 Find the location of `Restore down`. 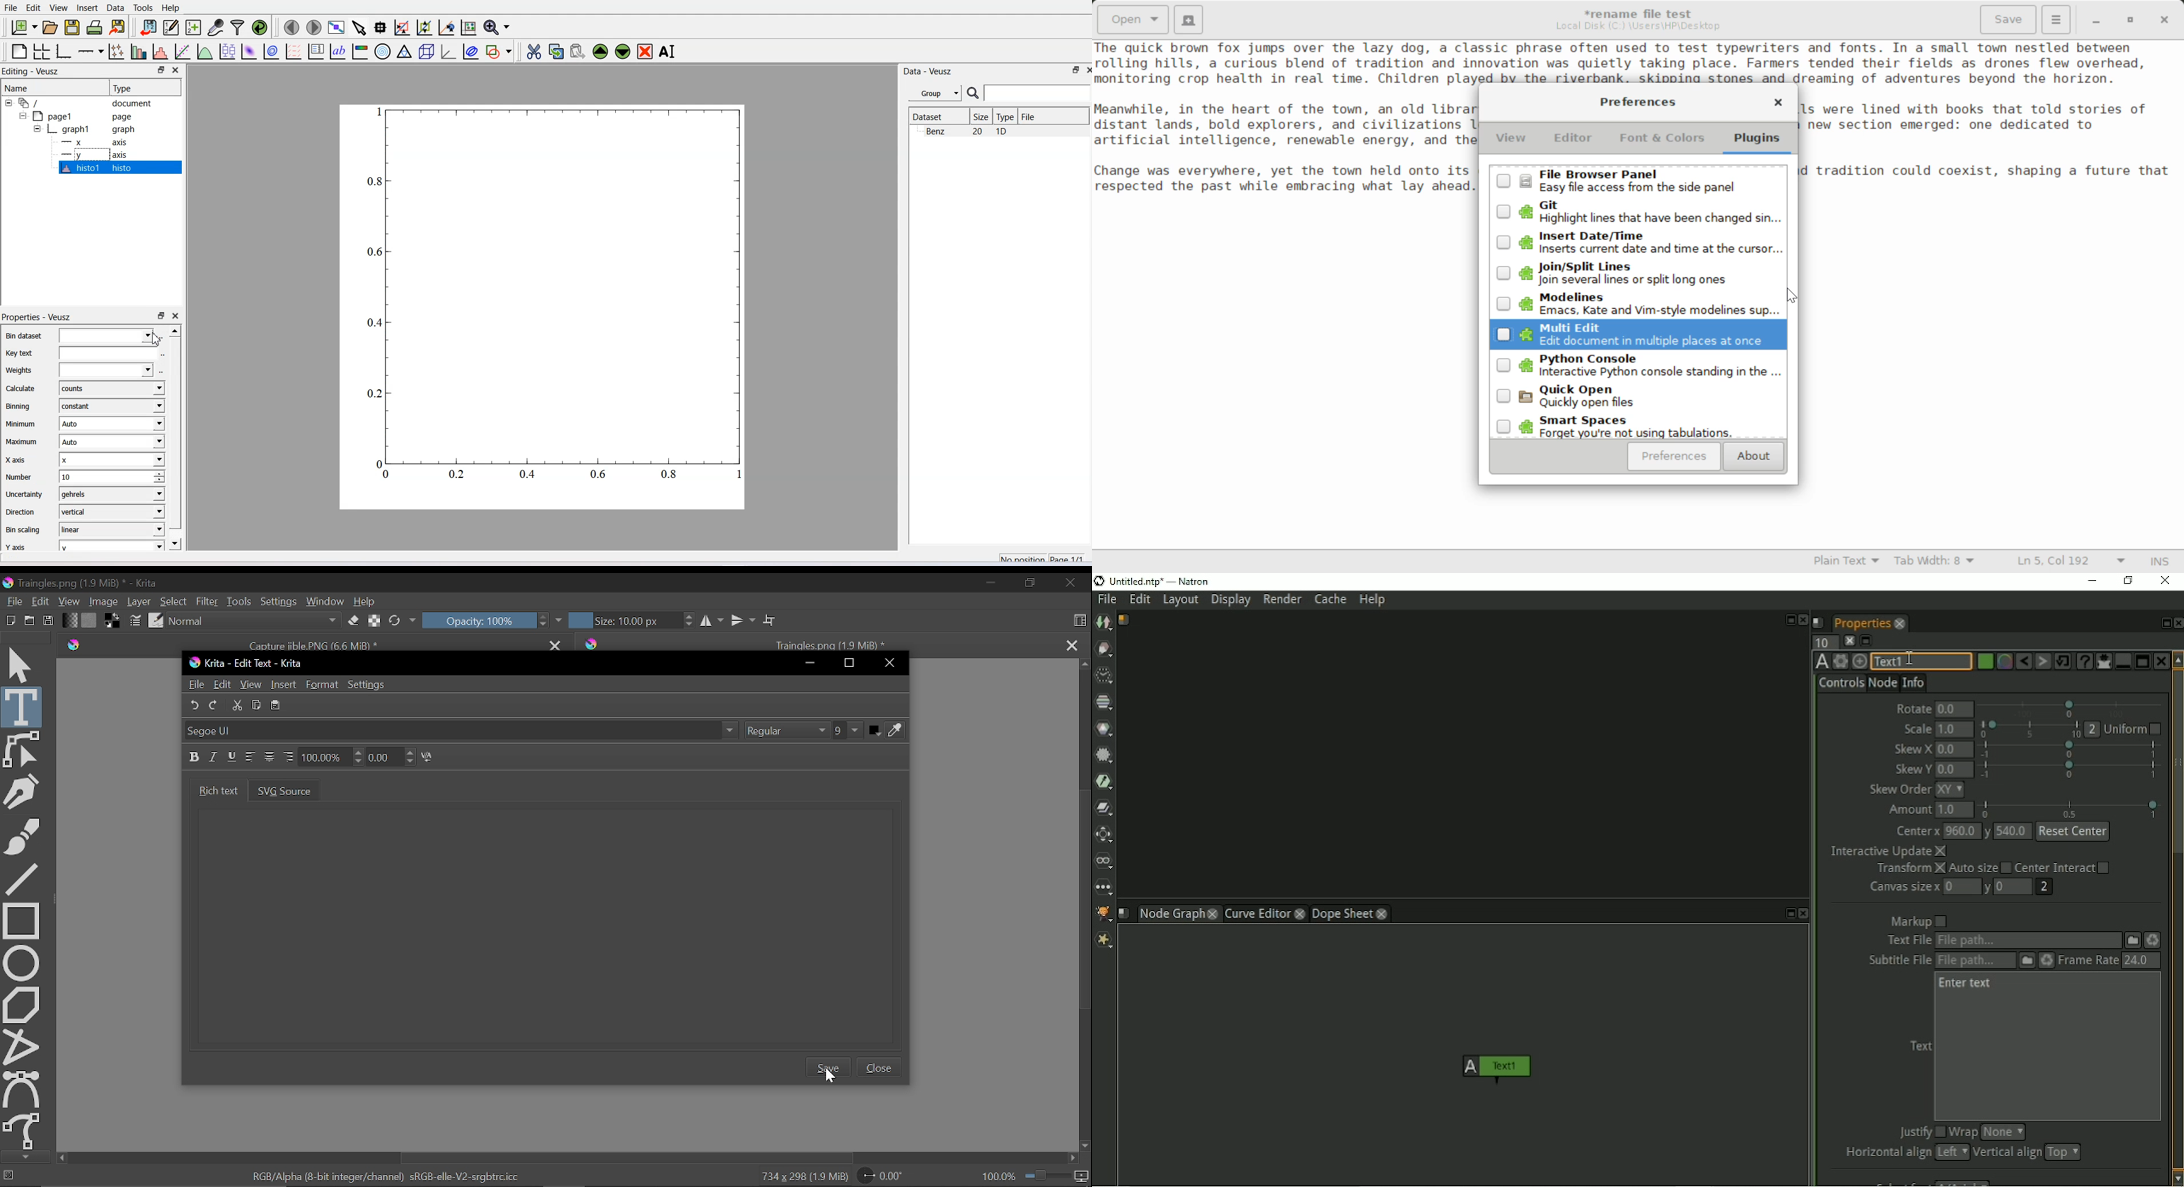

Restore down is located at coordinates (2126, 580).